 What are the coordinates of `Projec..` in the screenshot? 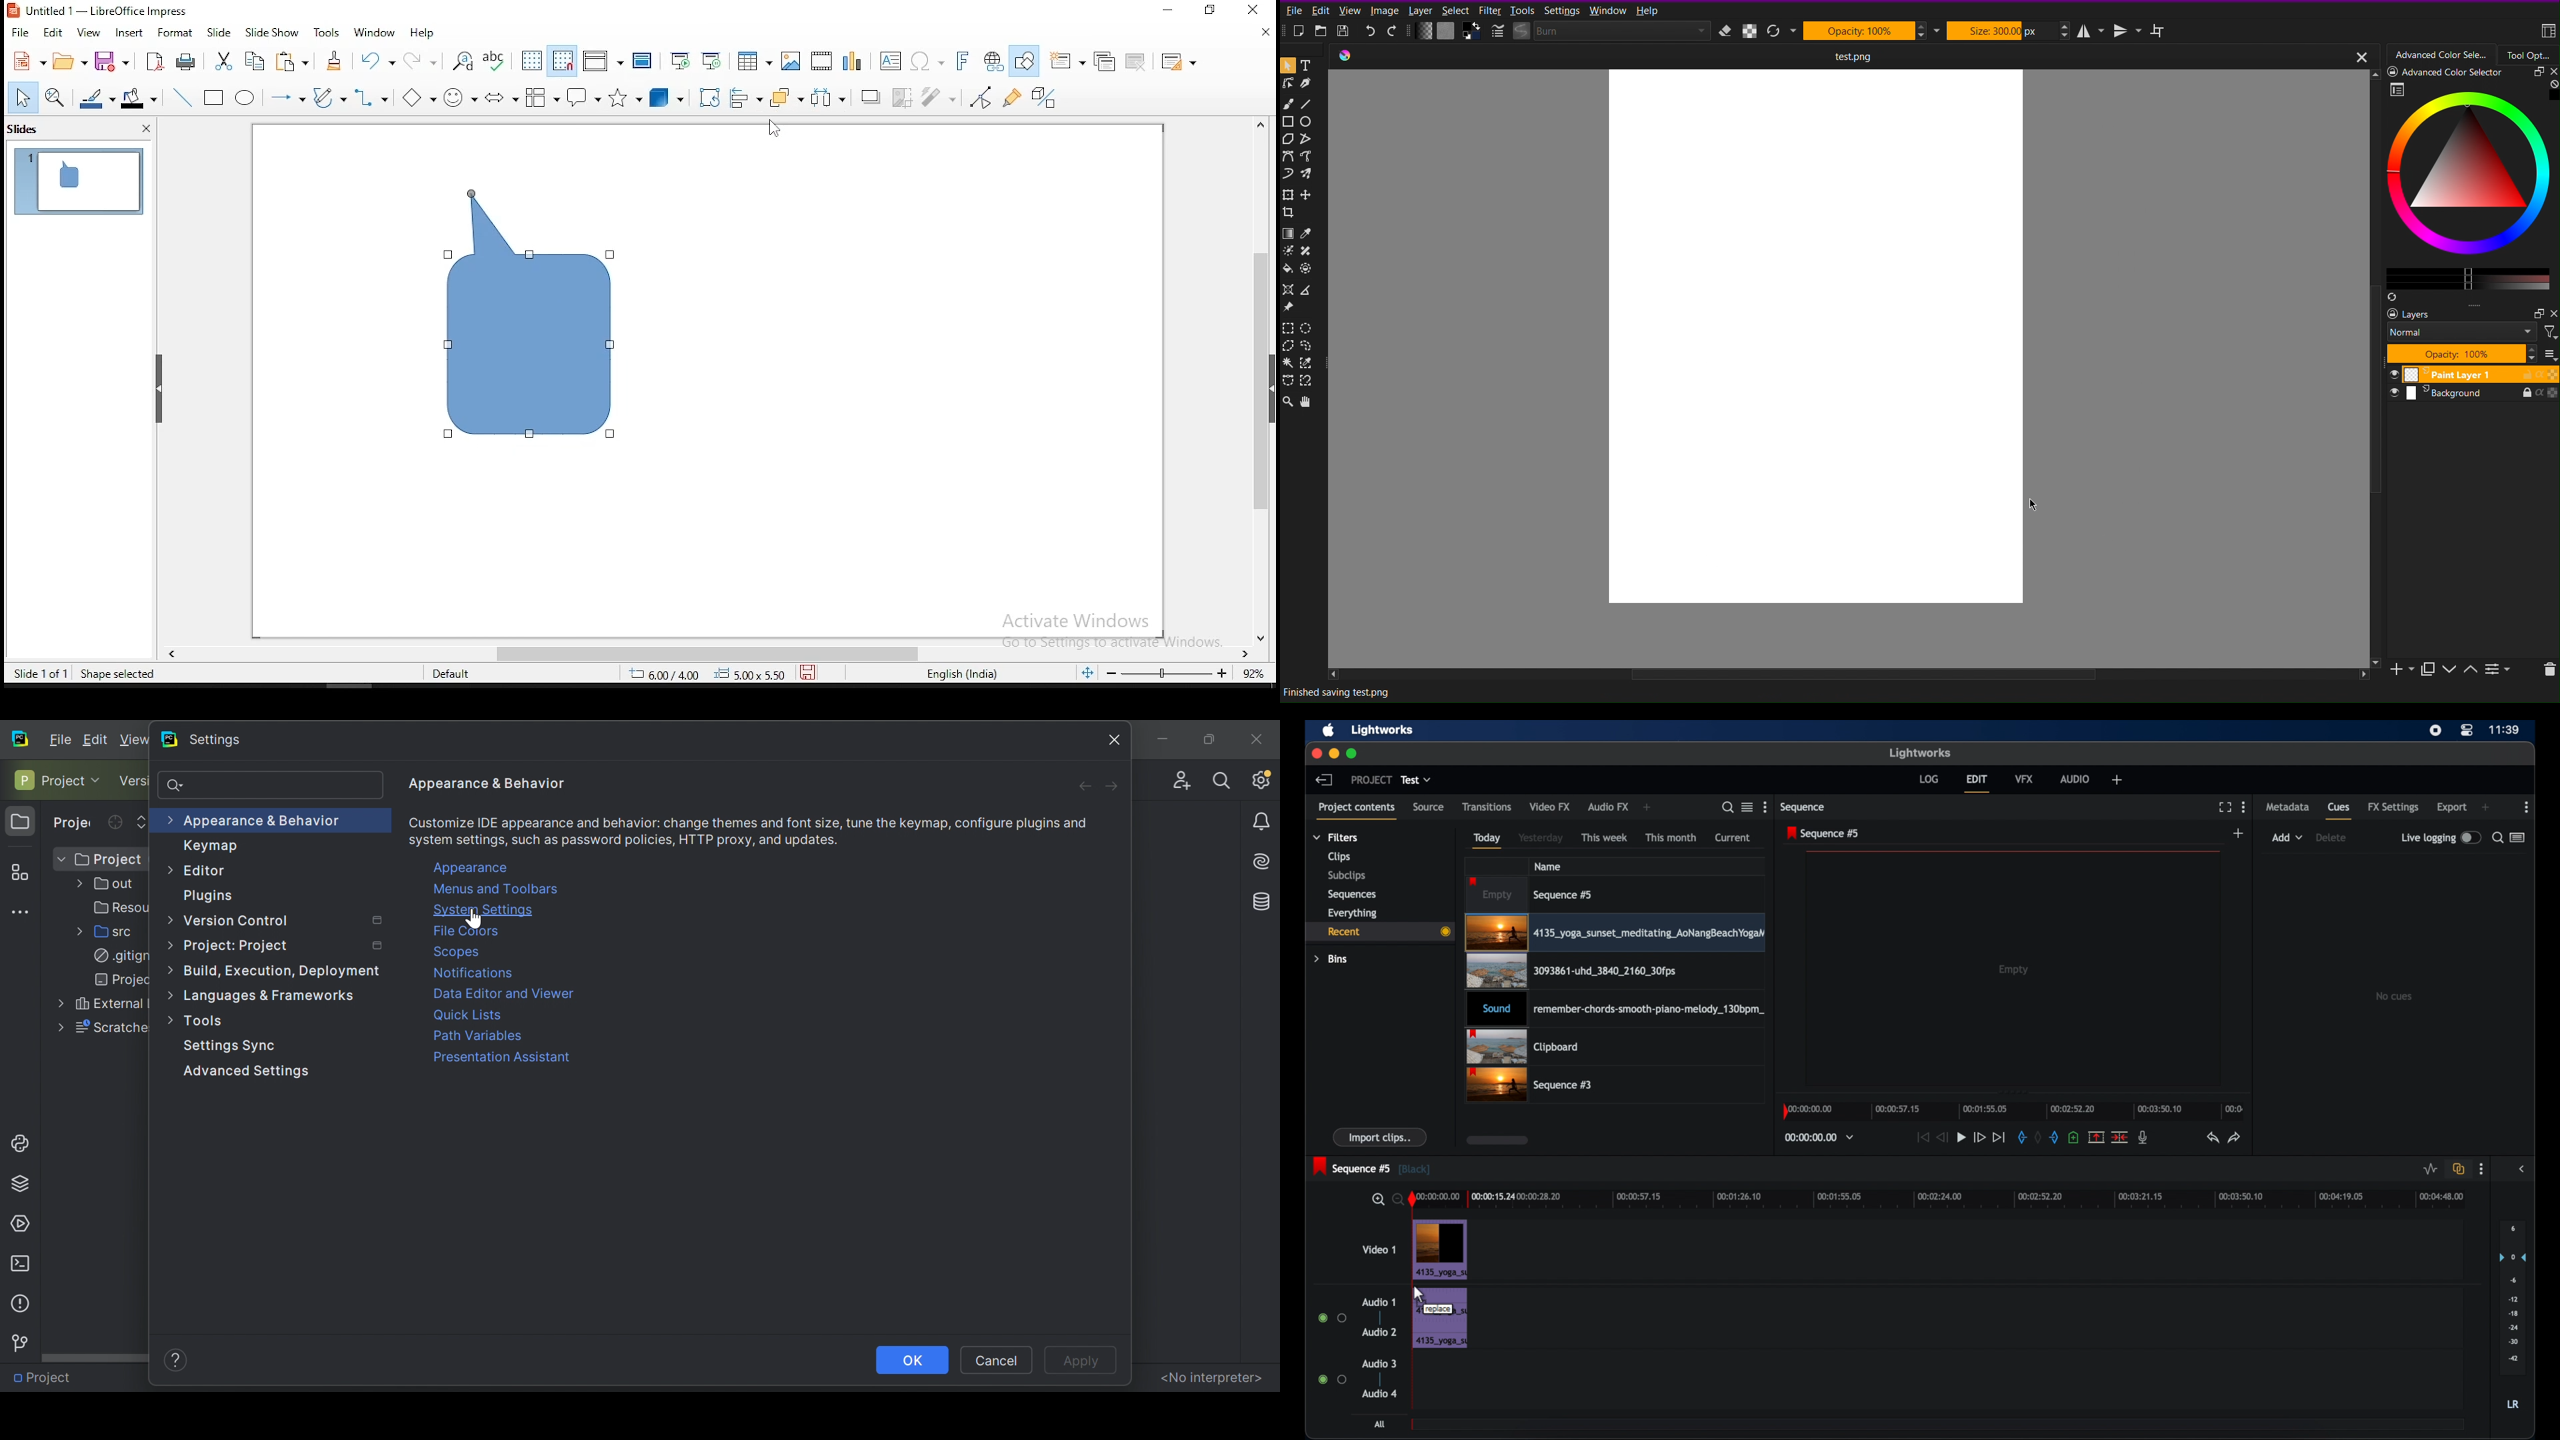 It's located at (113, 980).